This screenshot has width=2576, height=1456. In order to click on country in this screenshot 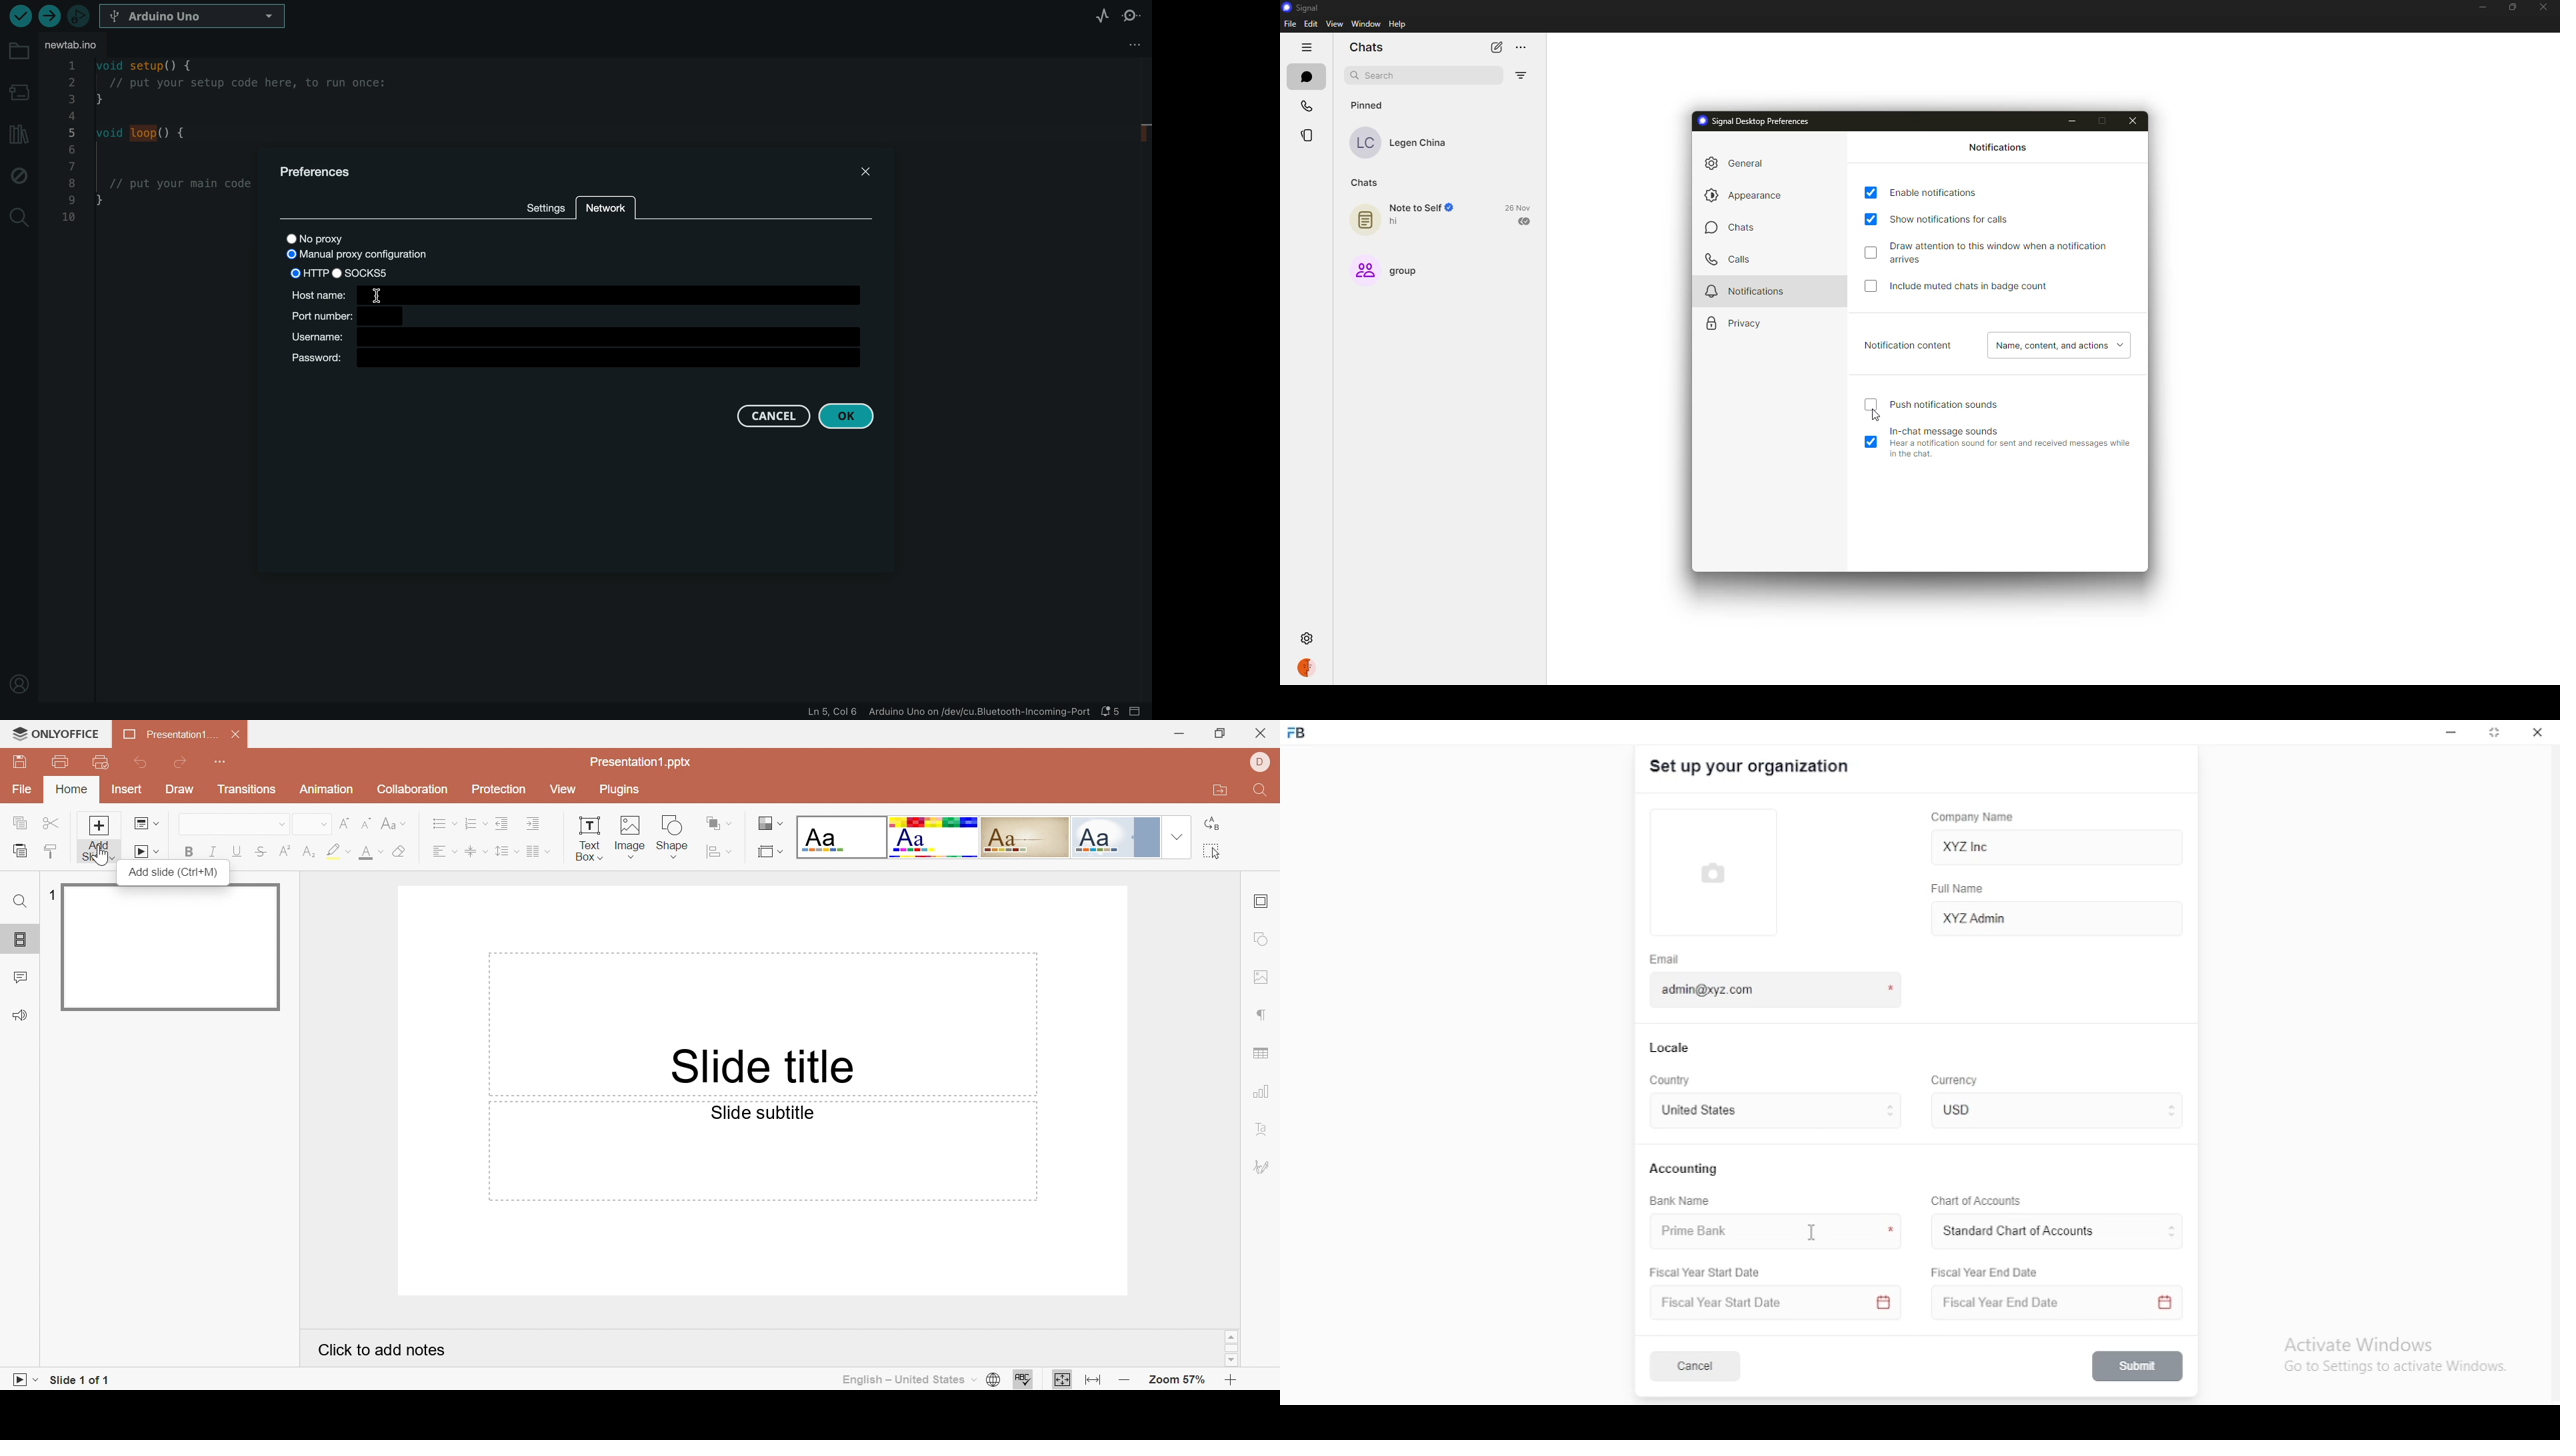, I will do `click(1672, 1081)`.